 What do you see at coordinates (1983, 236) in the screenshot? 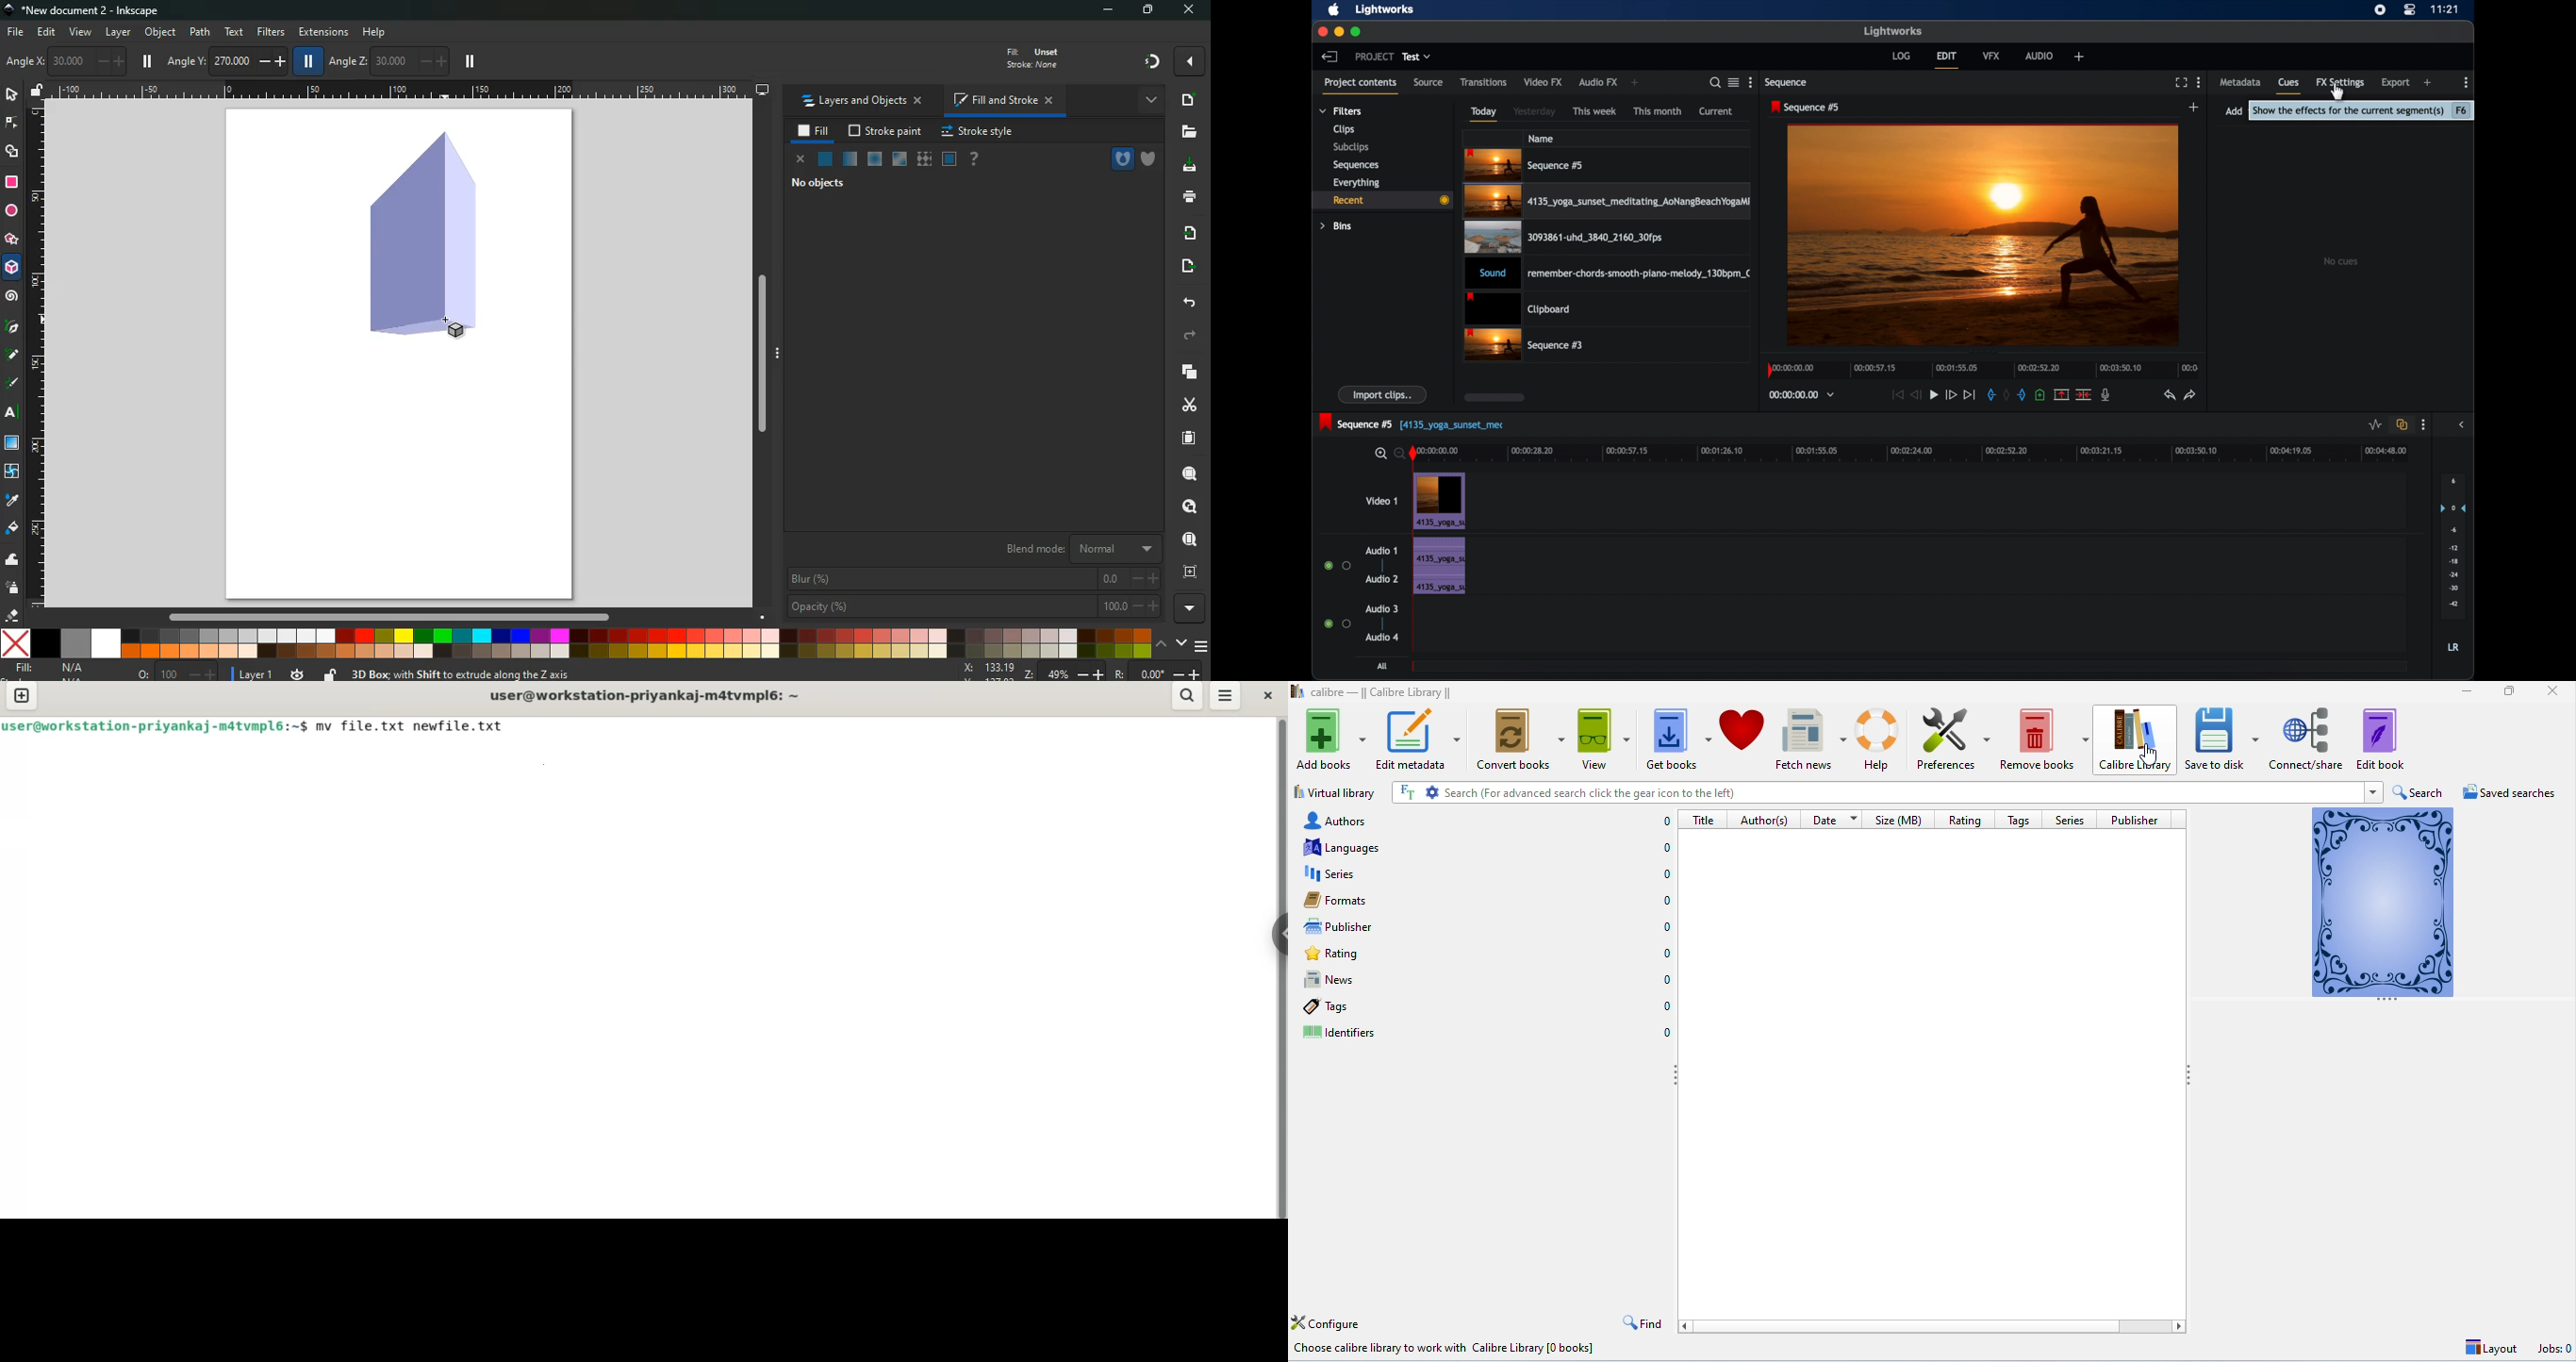
I see `video preview` at bounding box center [1983, 236].